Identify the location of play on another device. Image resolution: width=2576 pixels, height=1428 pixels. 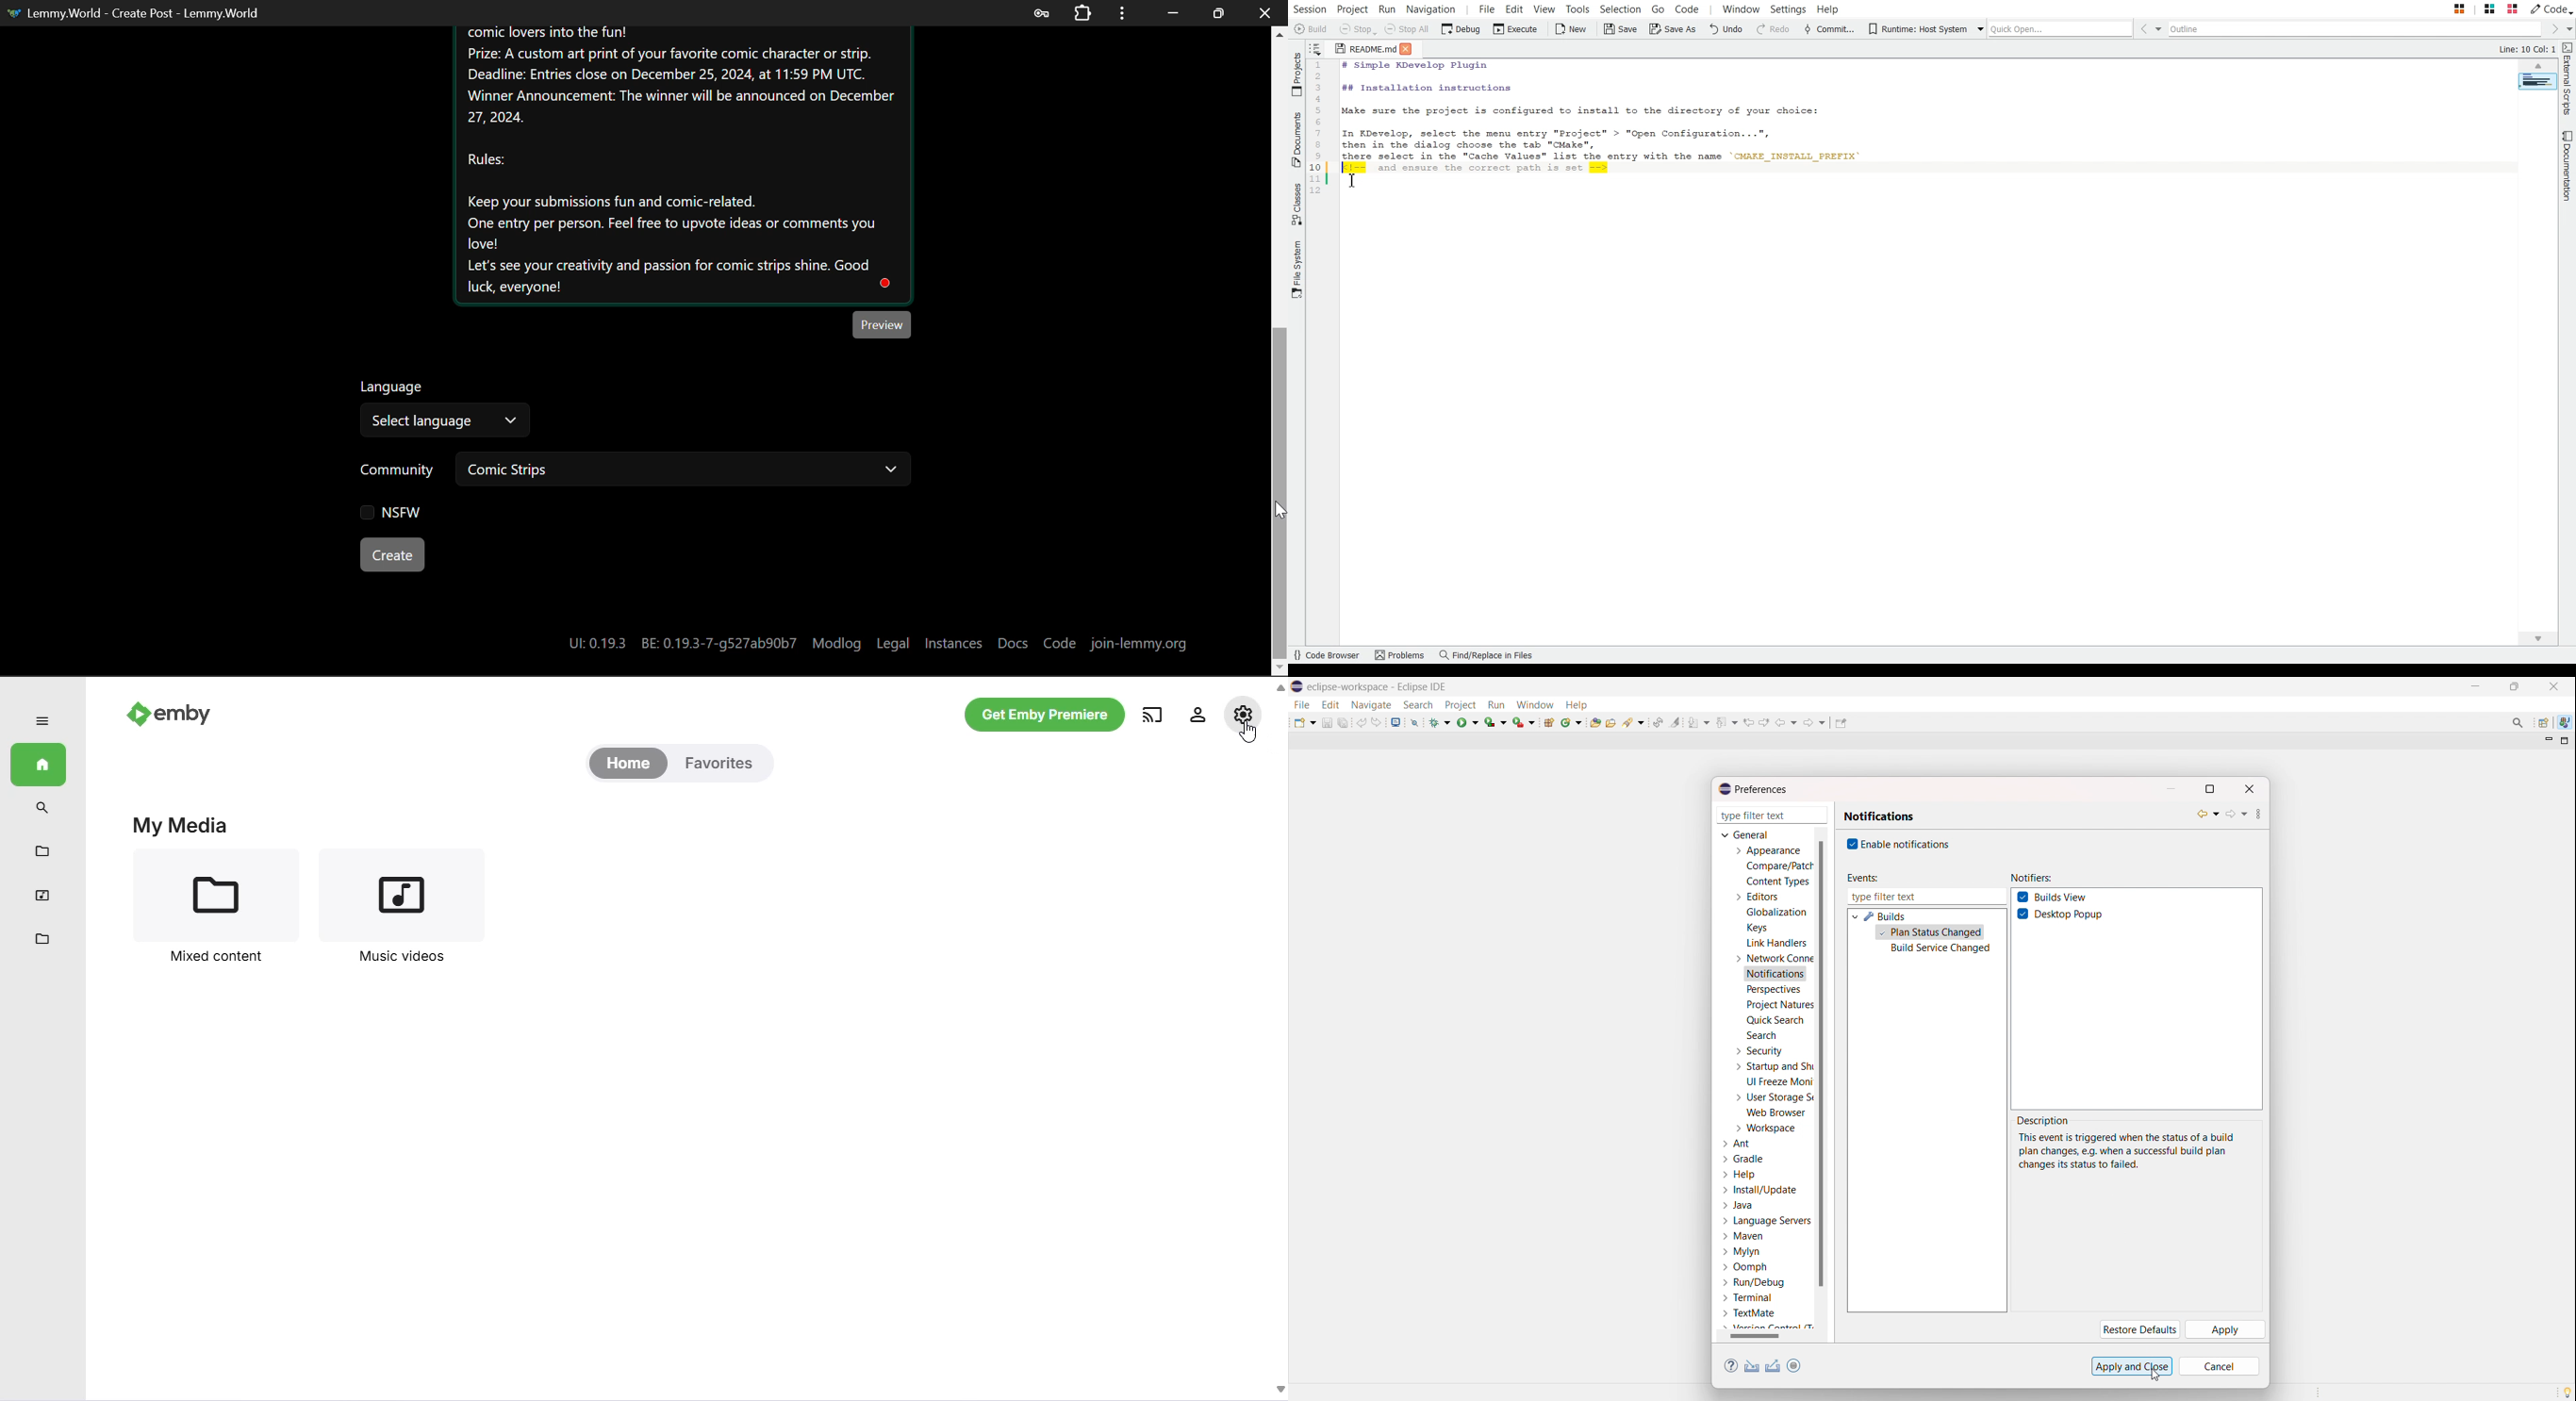
(1153, 716).